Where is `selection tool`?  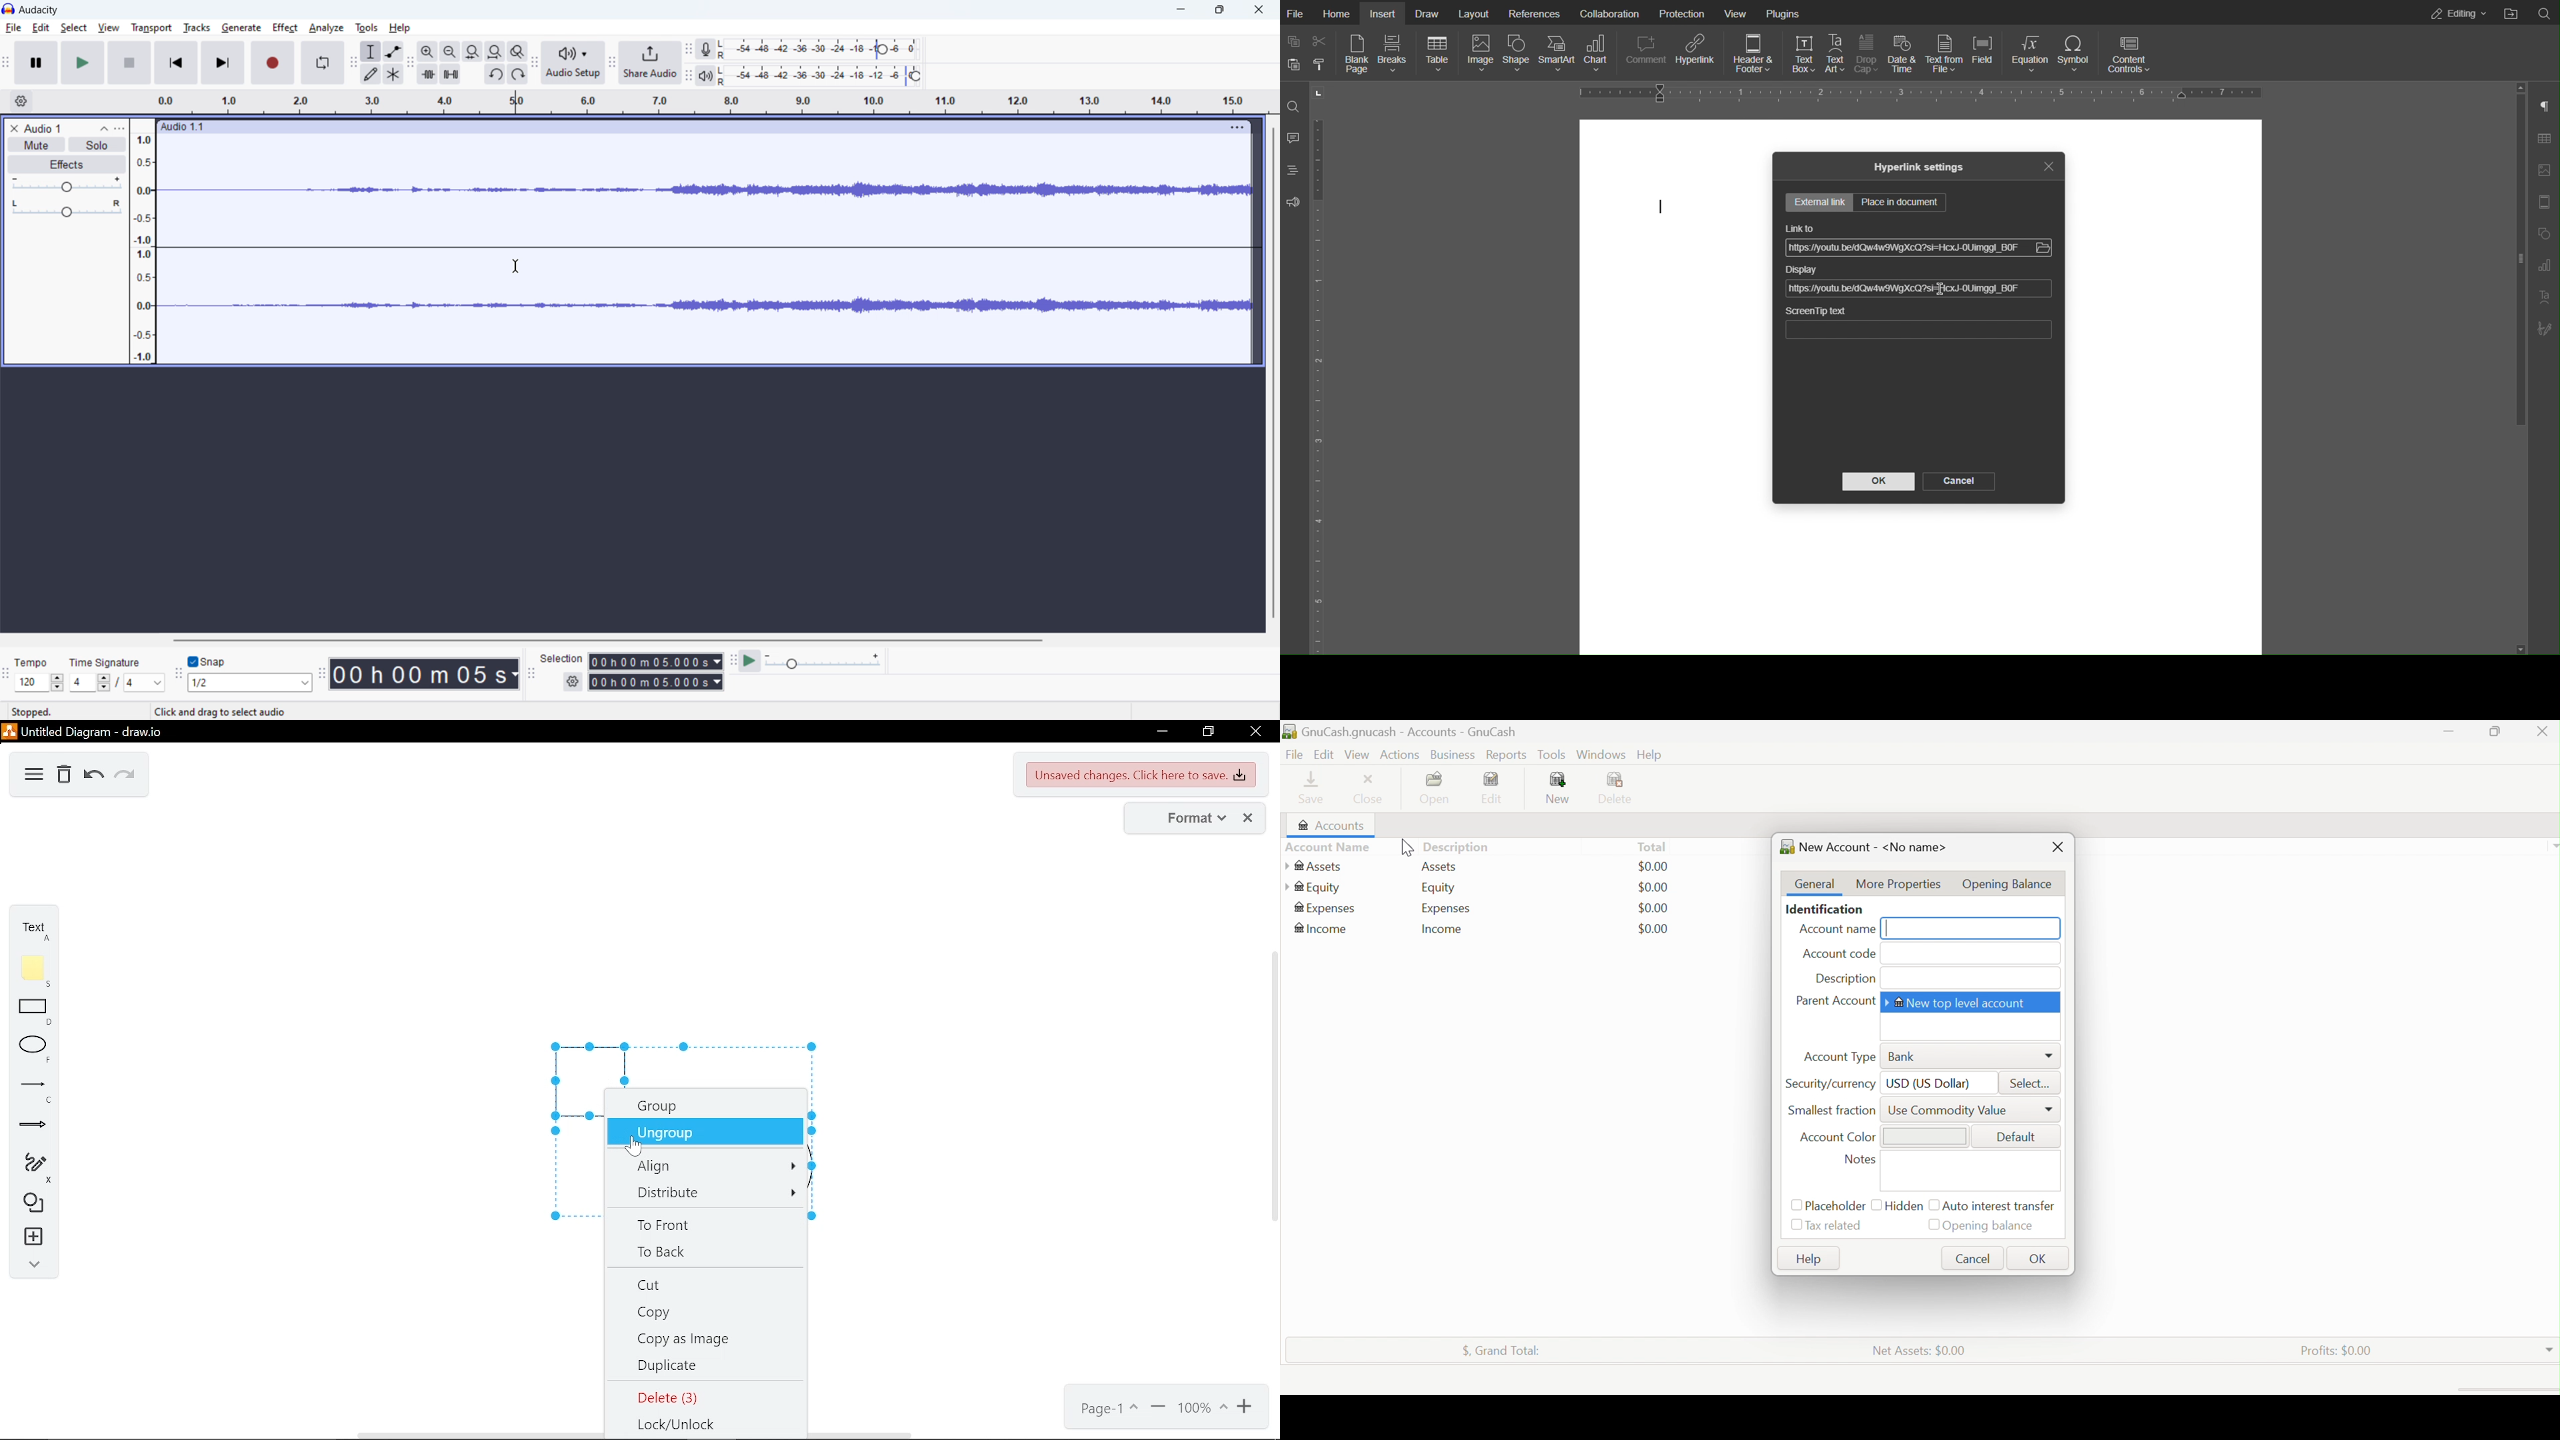 selection tool is located at coordinates (371, 51).